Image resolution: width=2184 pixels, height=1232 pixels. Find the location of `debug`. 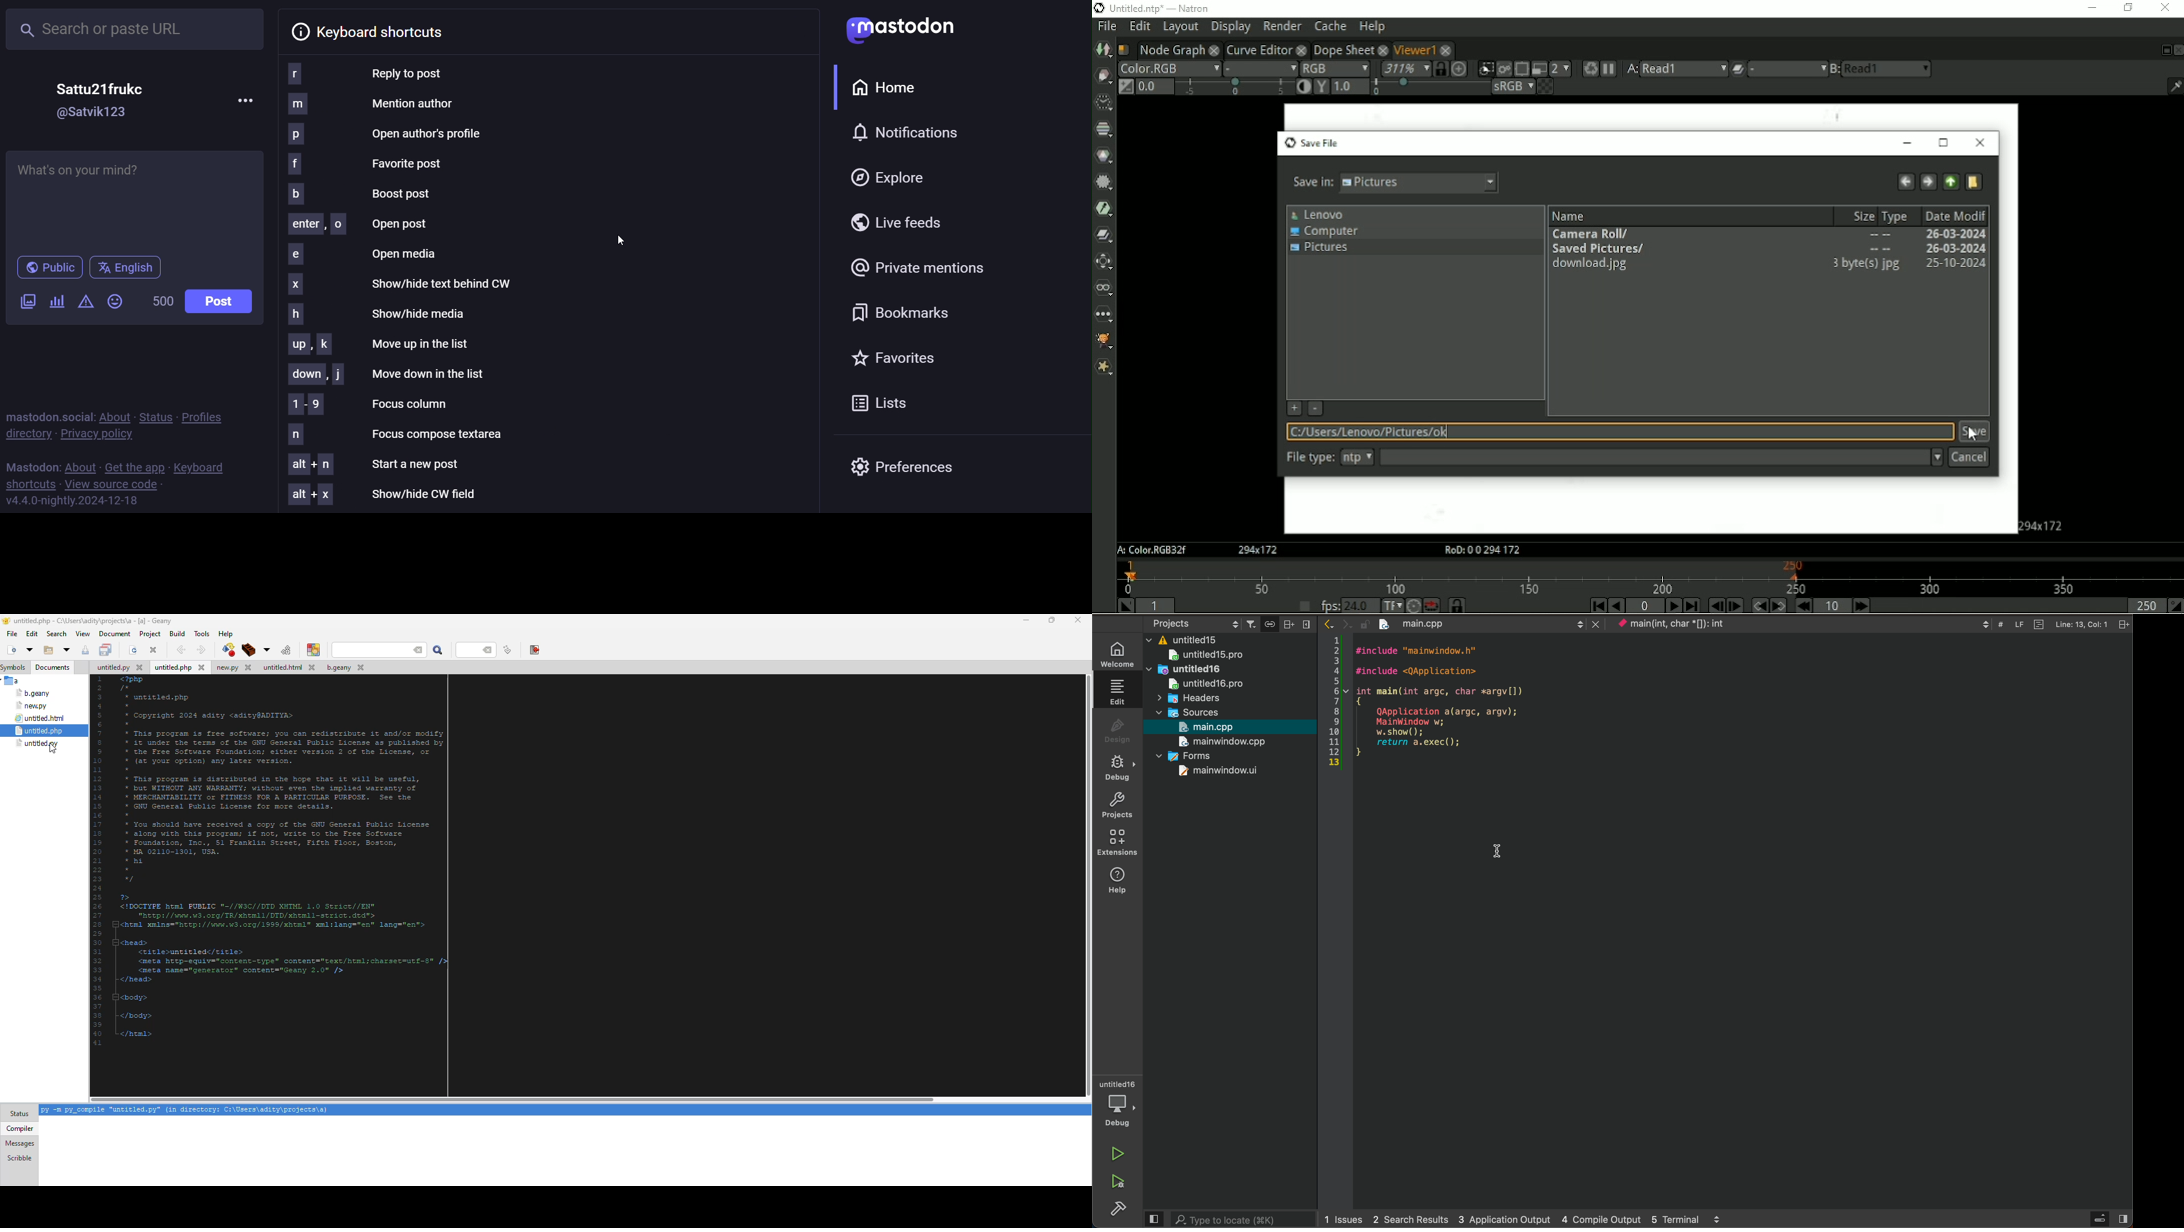

debug is located at coordinates (1119, 767).